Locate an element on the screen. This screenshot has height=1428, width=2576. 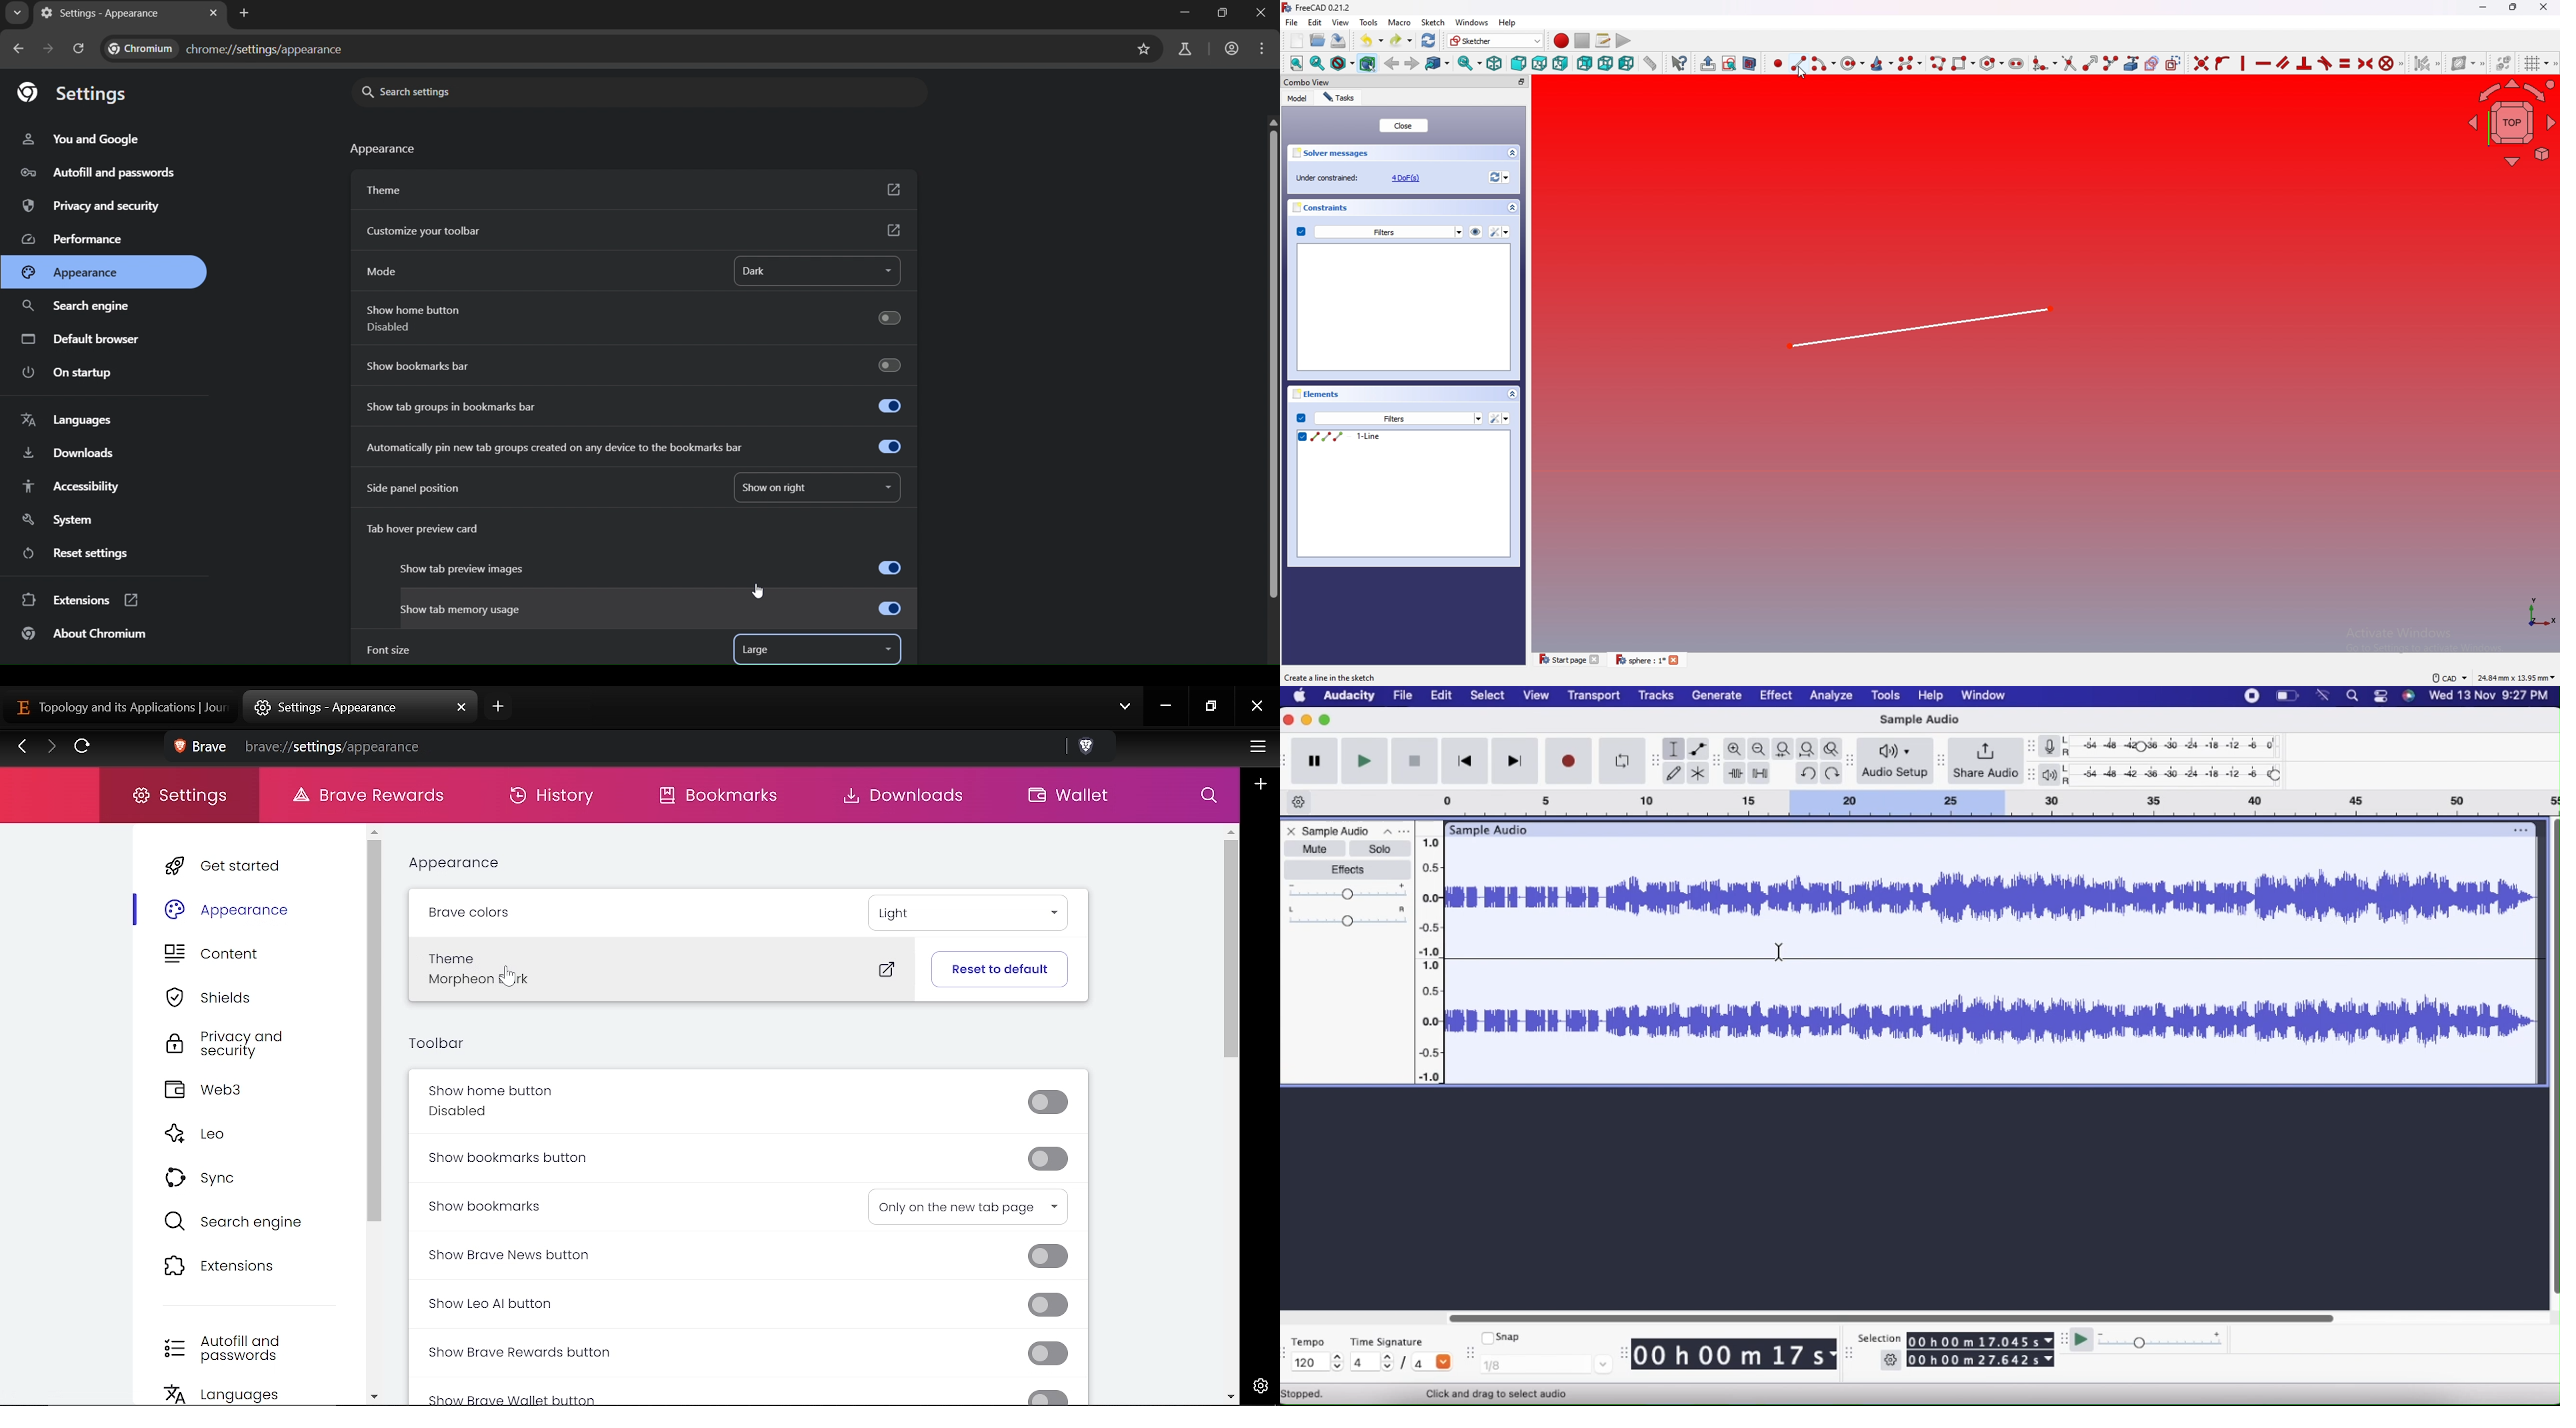
Close is located at coordinates (1257, 708).